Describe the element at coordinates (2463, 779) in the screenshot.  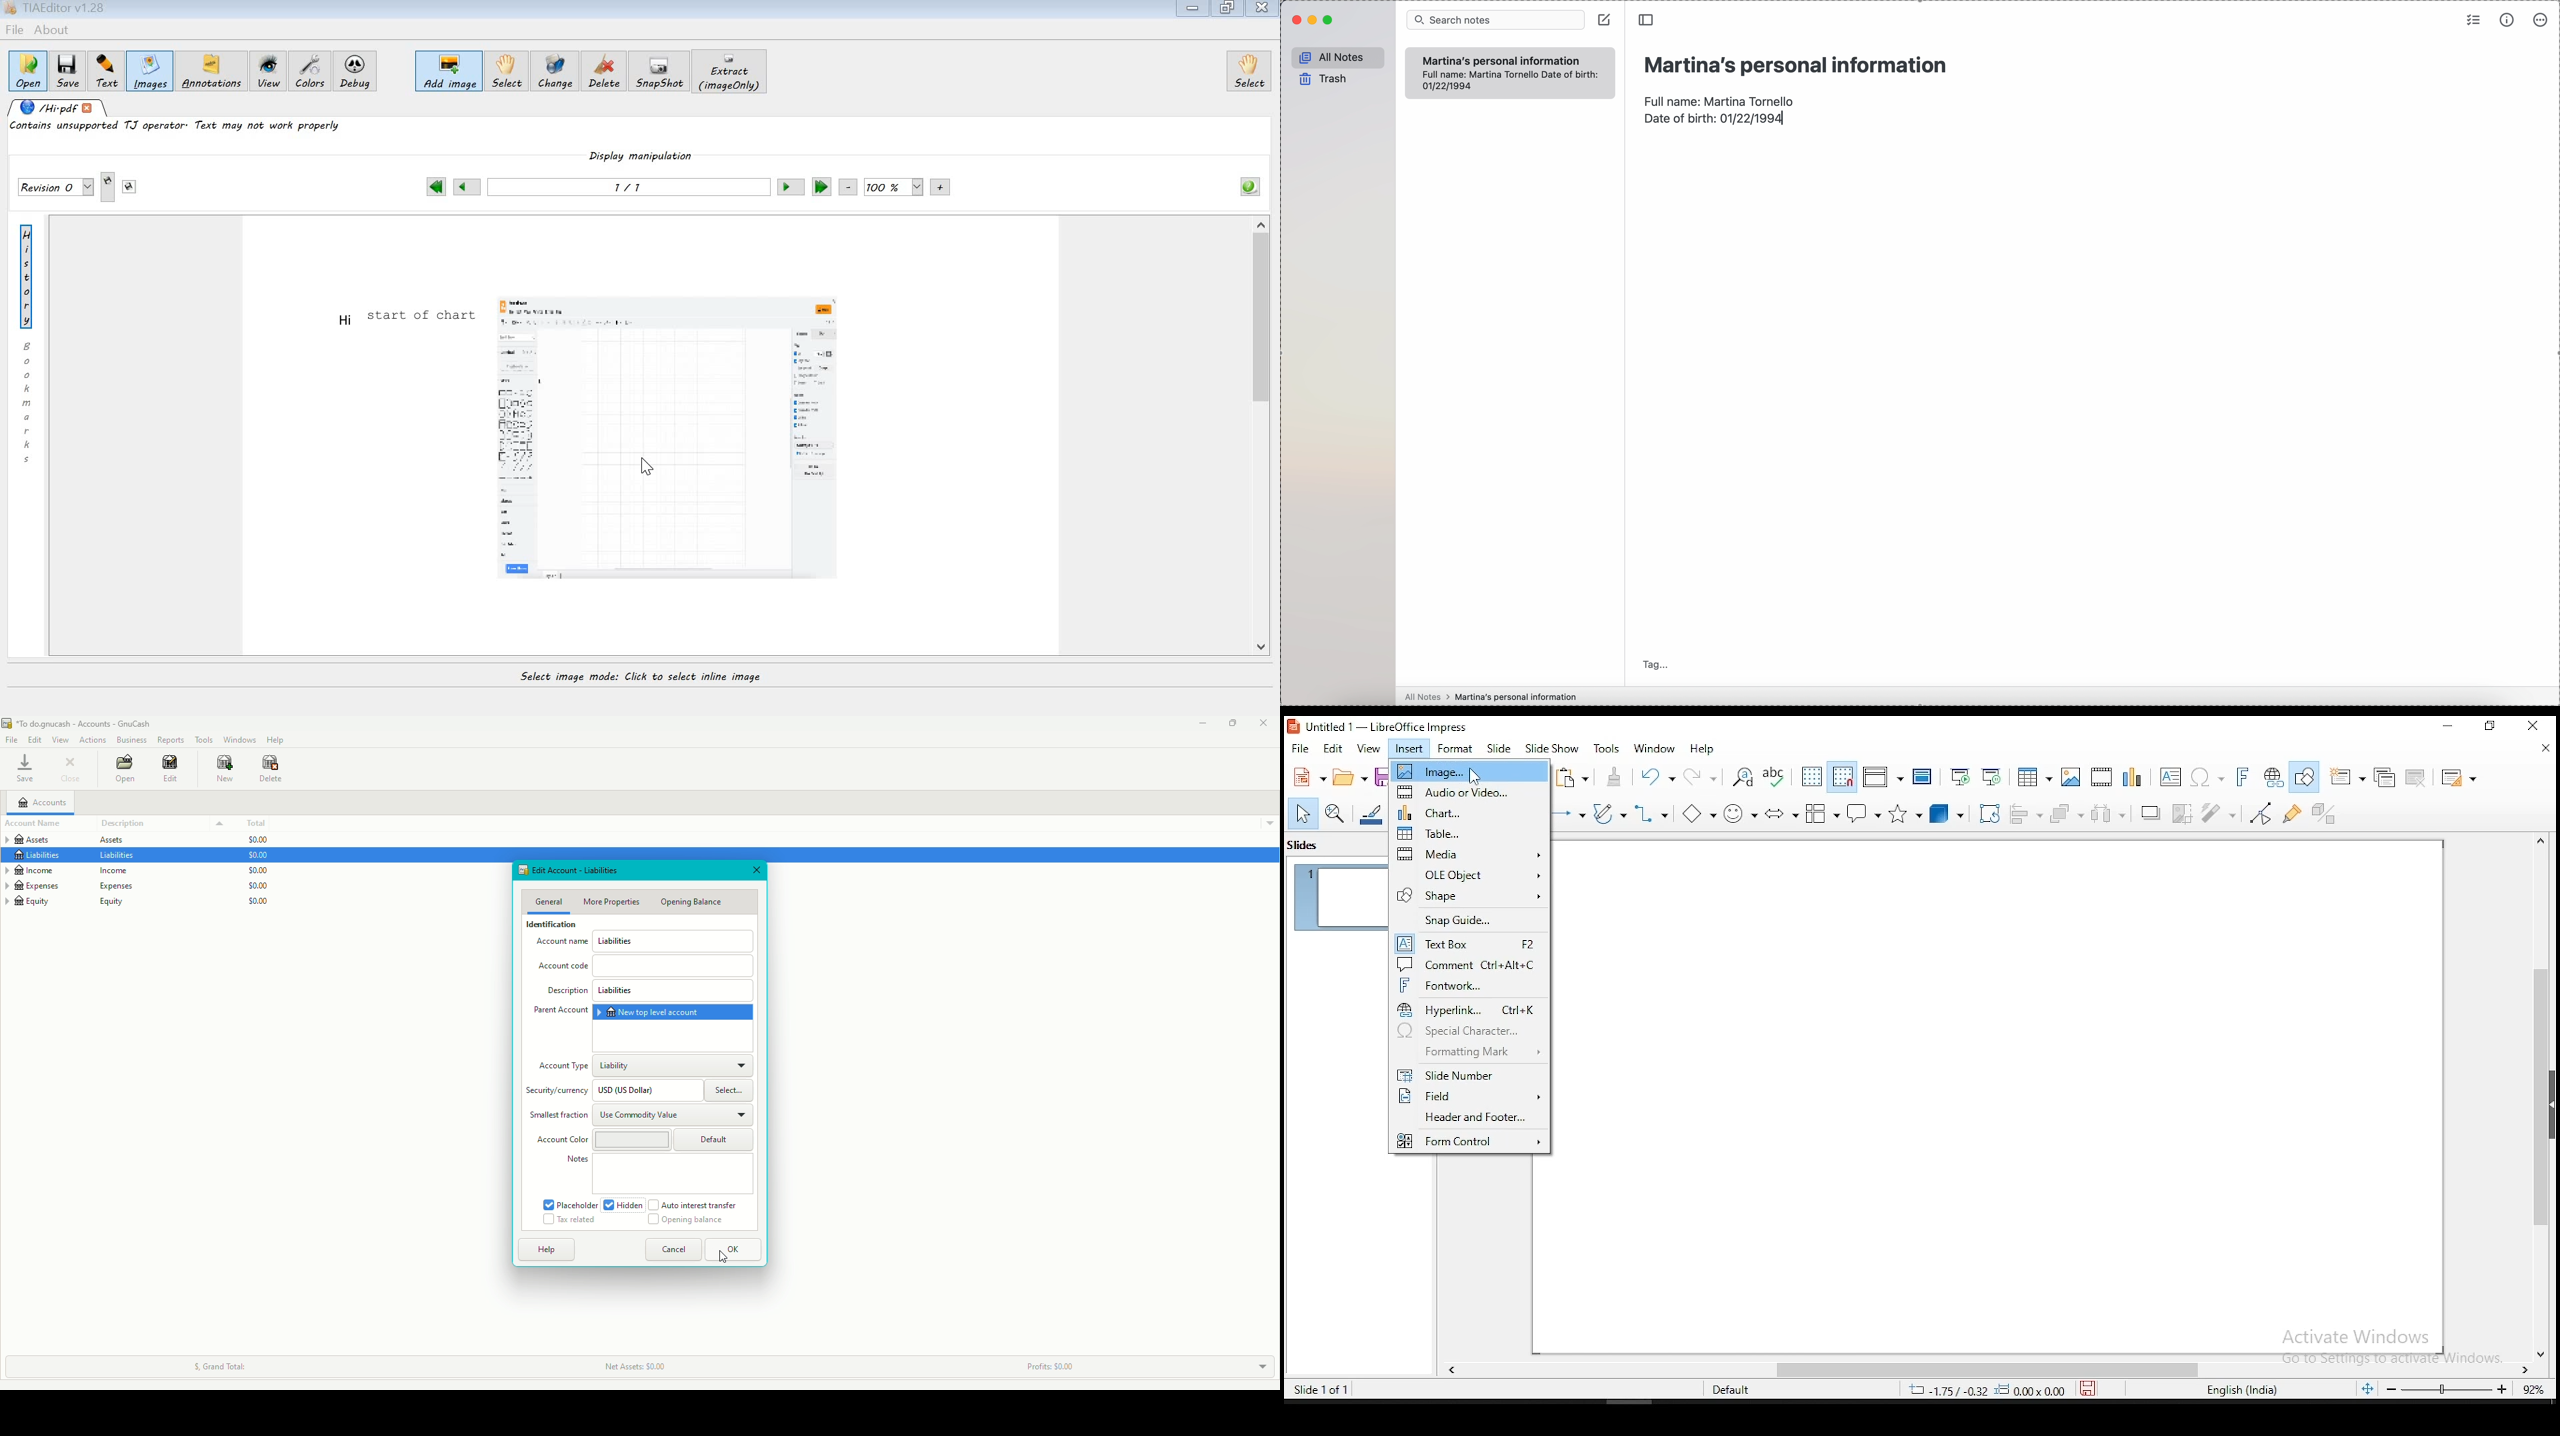
I see `slide layout` at that location.